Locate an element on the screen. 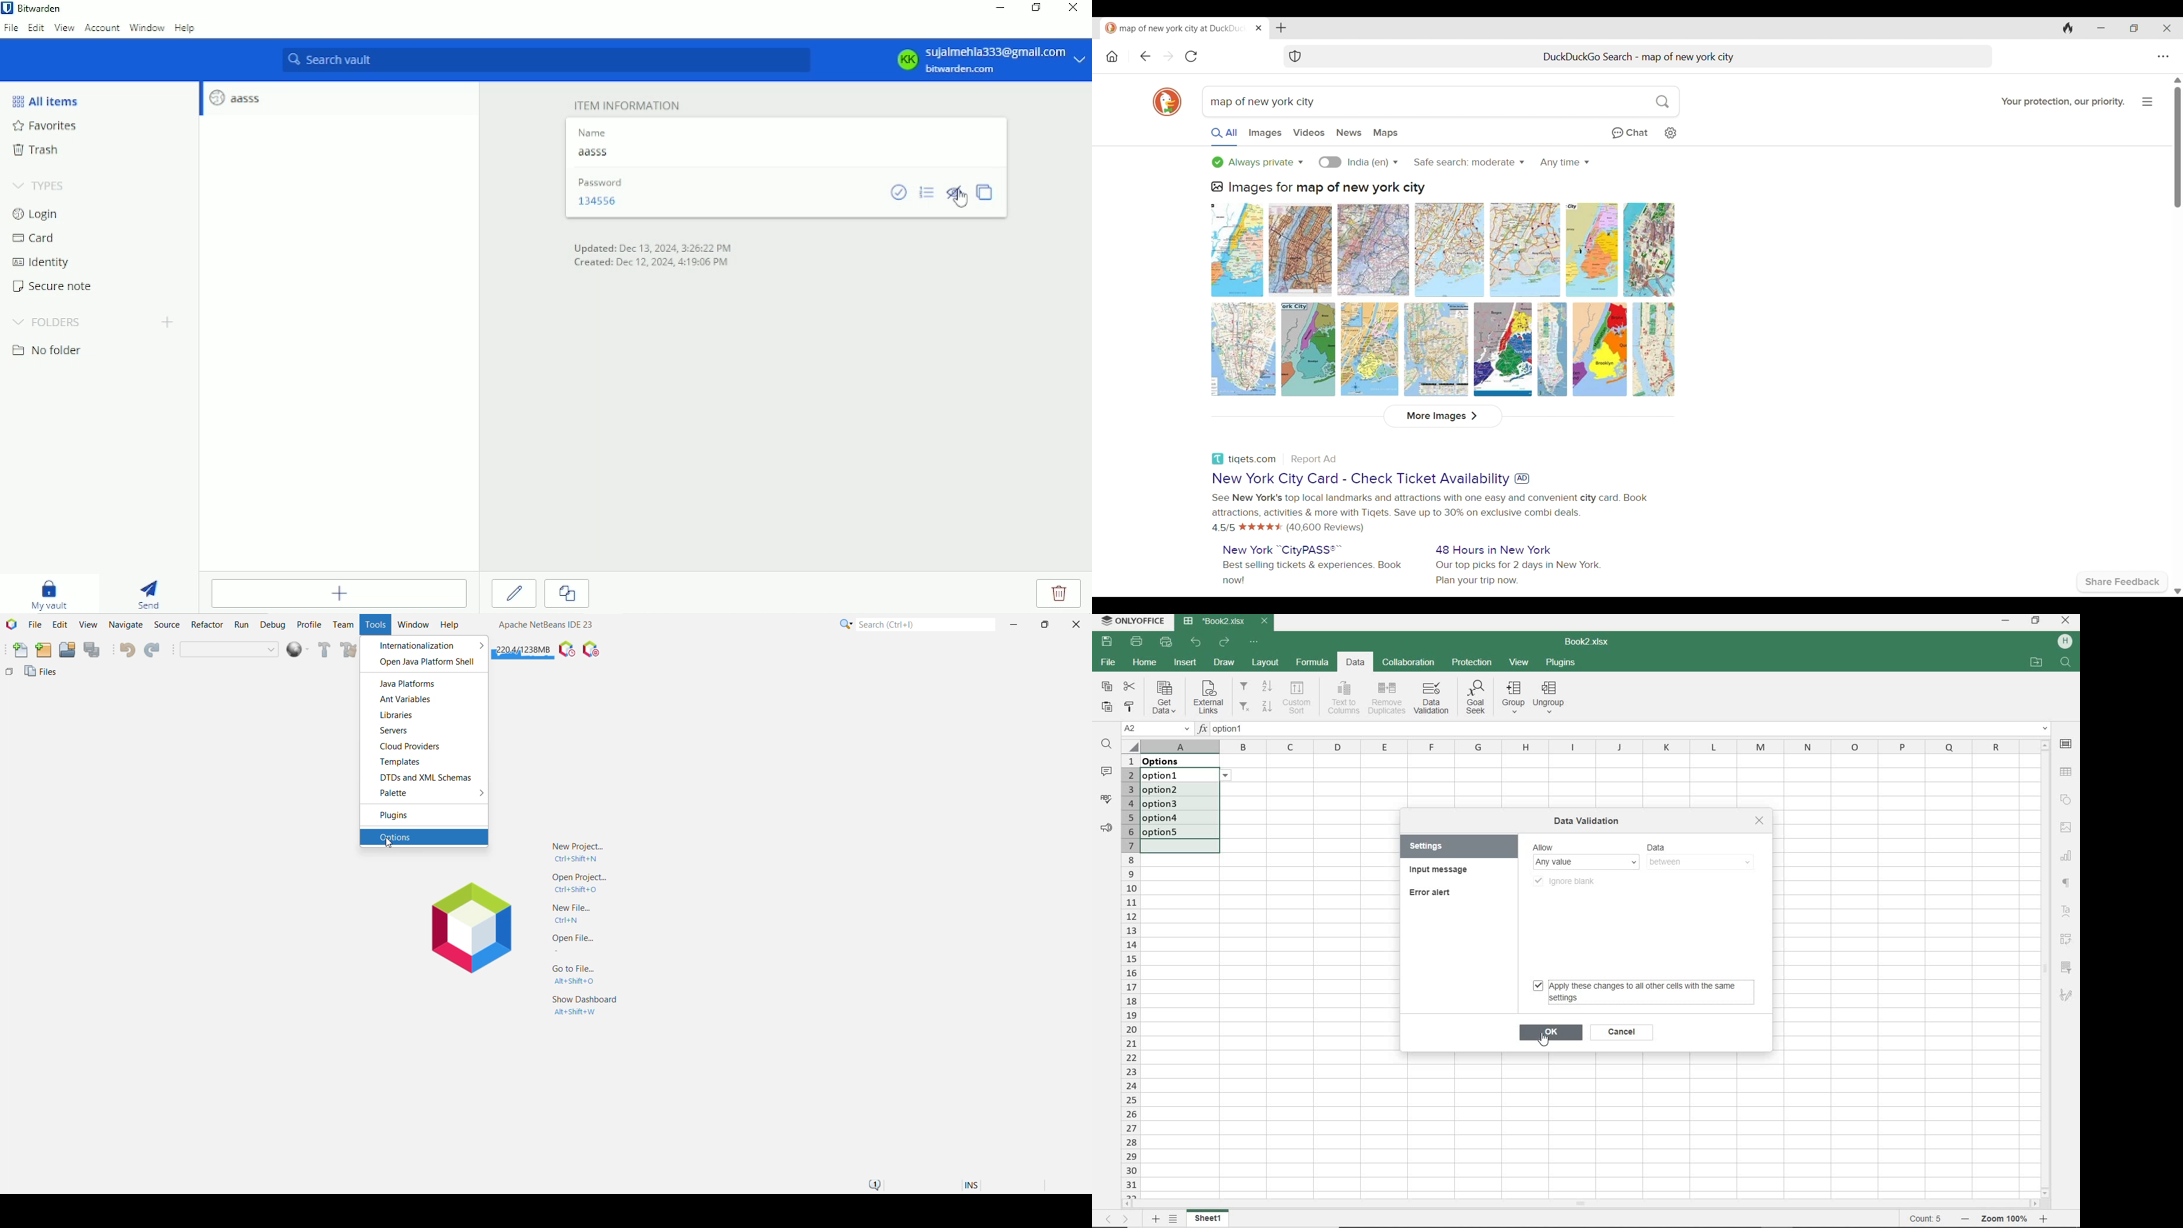  Bitwarden application name is located at coordinates (42, 9).